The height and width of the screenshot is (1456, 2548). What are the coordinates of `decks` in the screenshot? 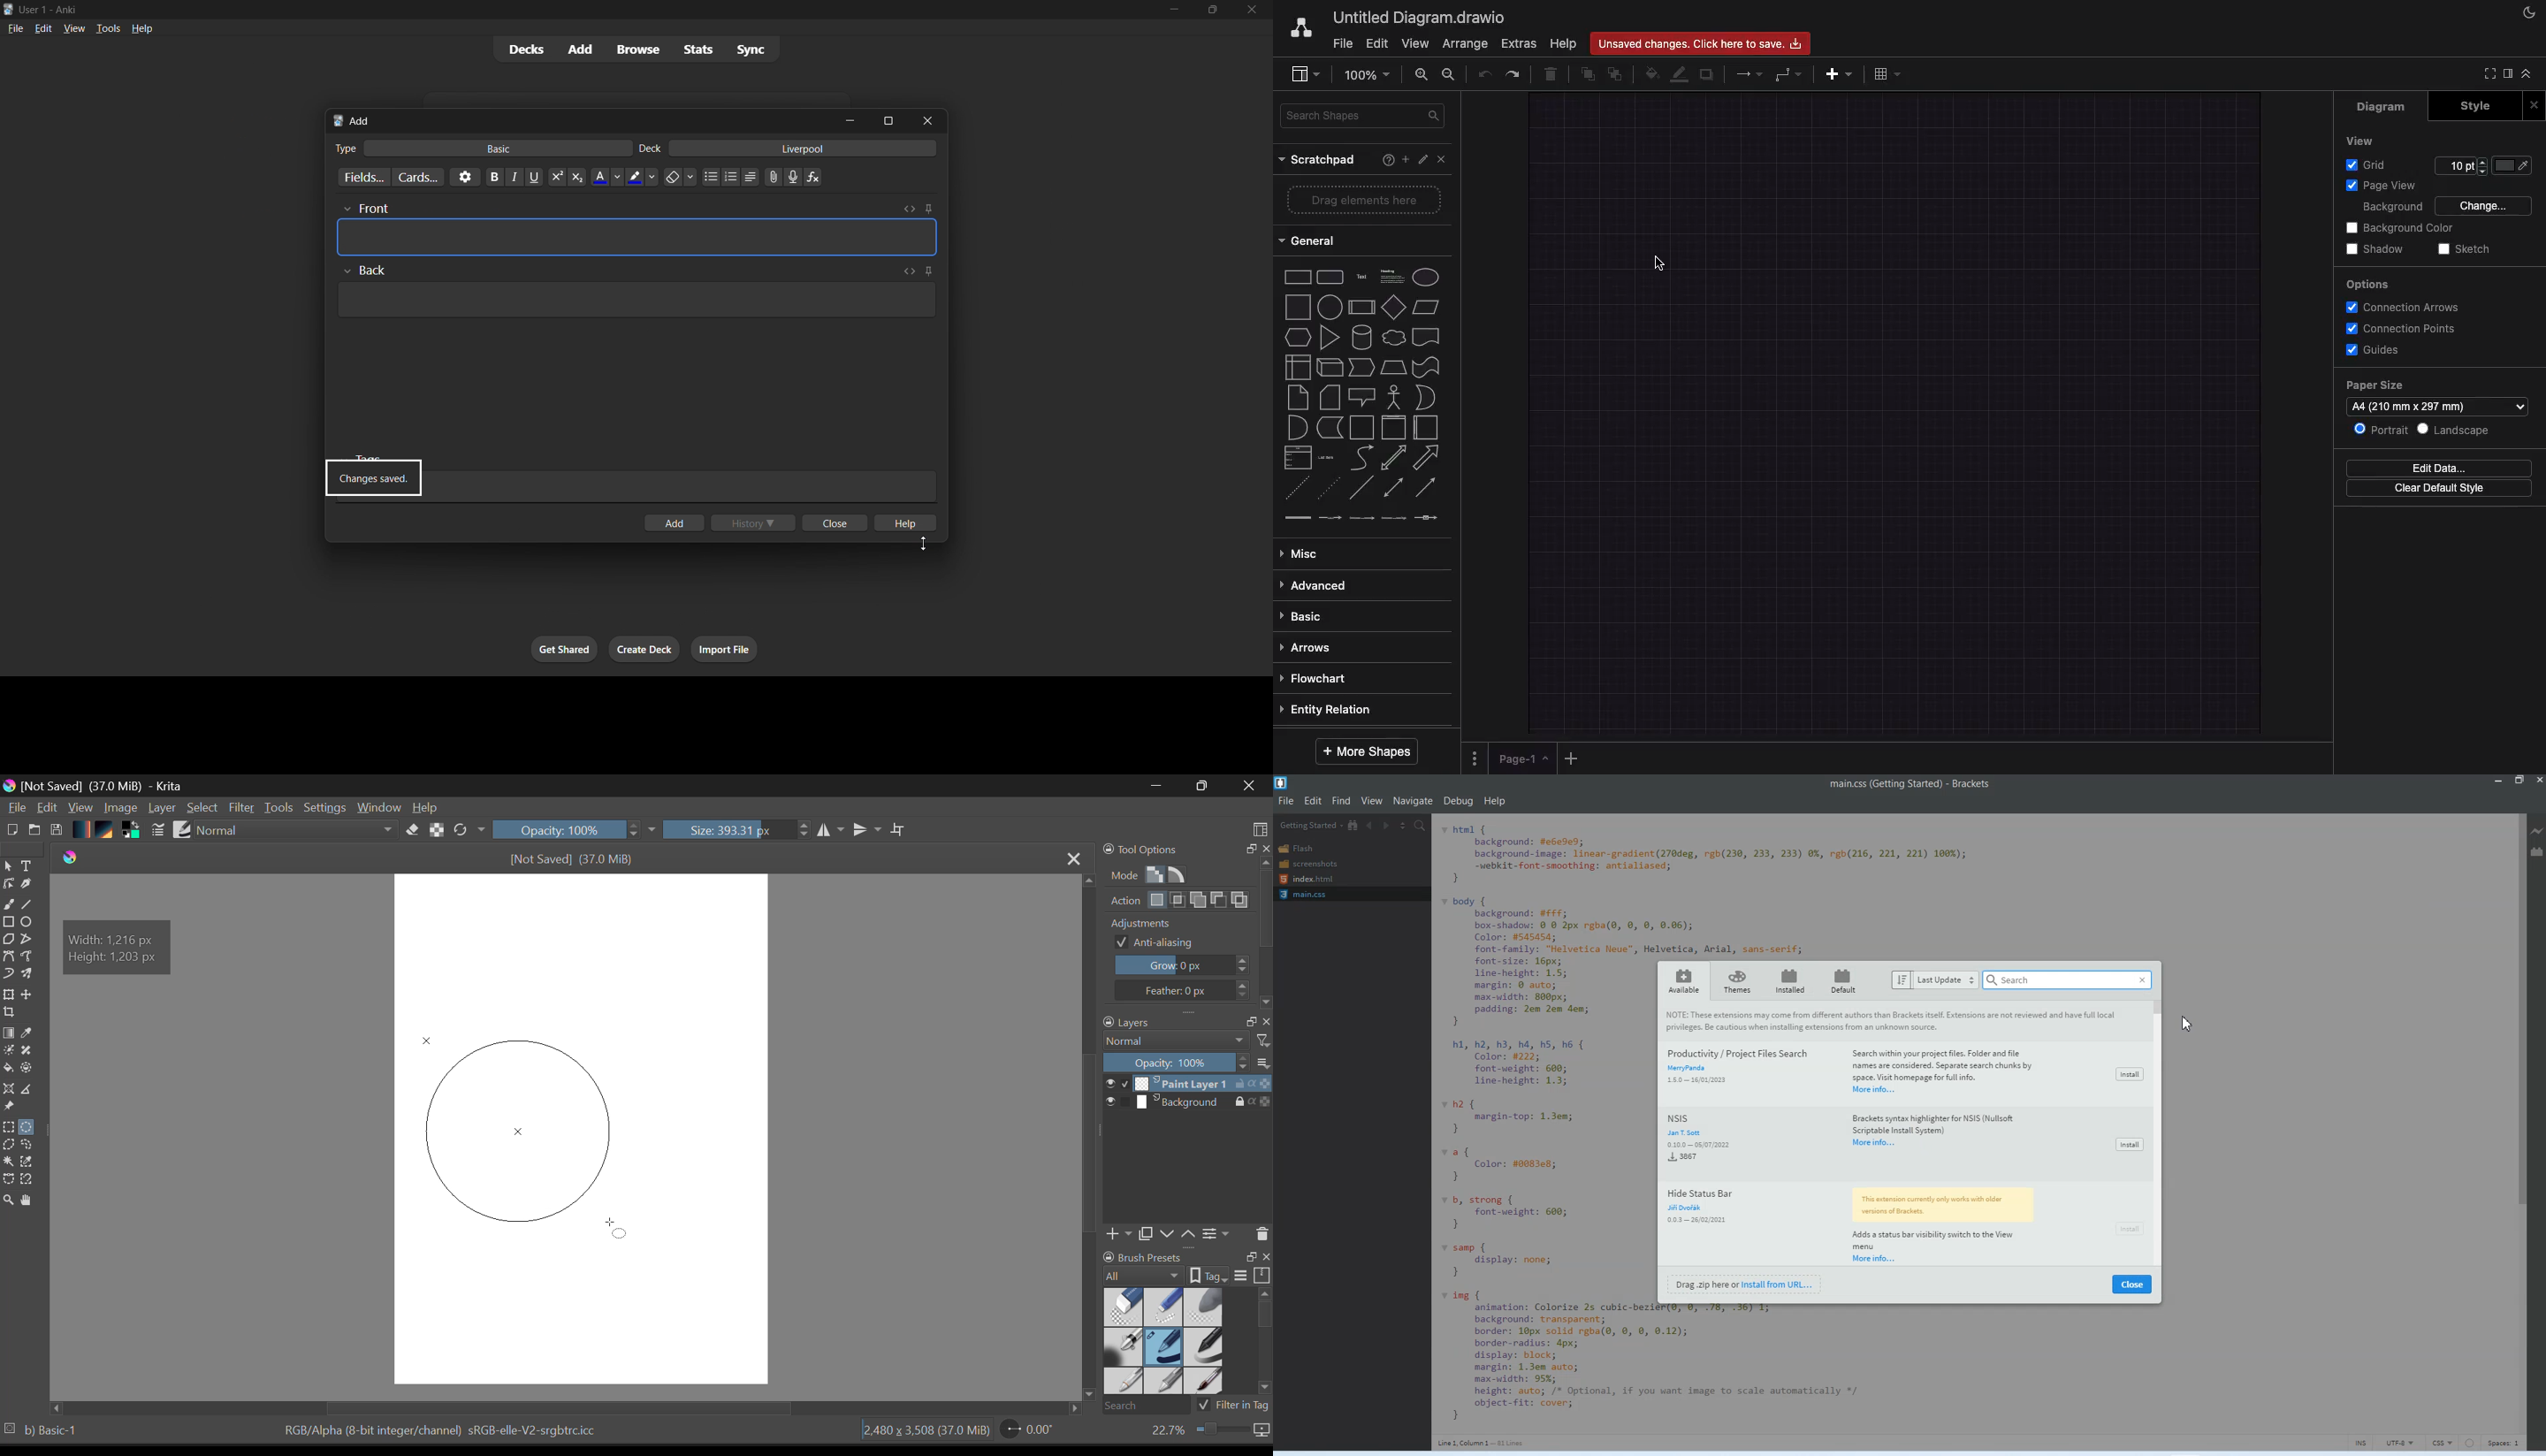 It's located at (526, 50).